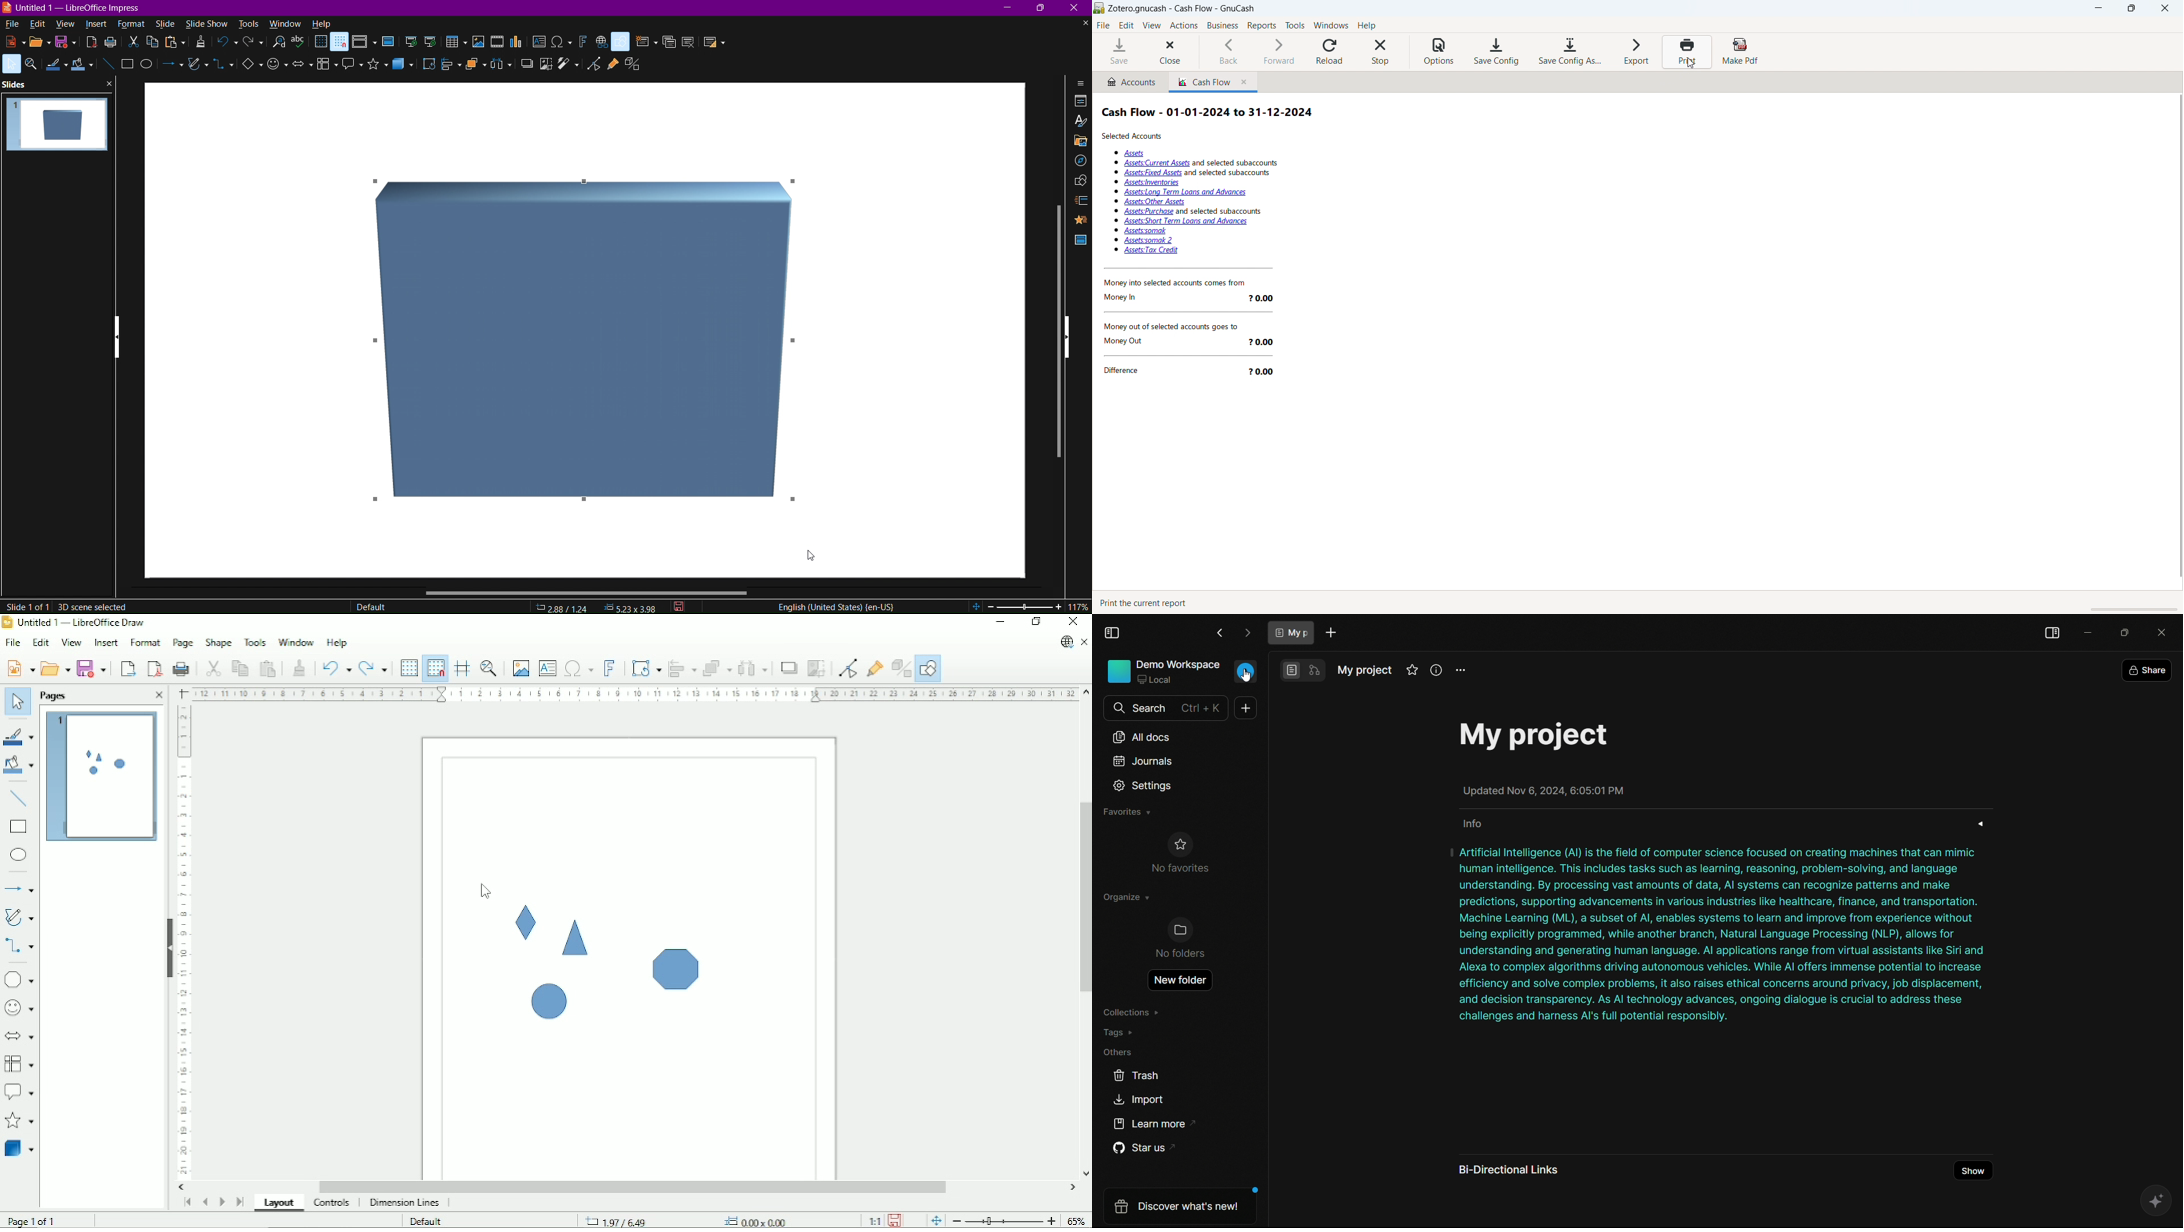 This screenshot has height=1232, width=2184. I want to click on collections, so click(1131, 1013).